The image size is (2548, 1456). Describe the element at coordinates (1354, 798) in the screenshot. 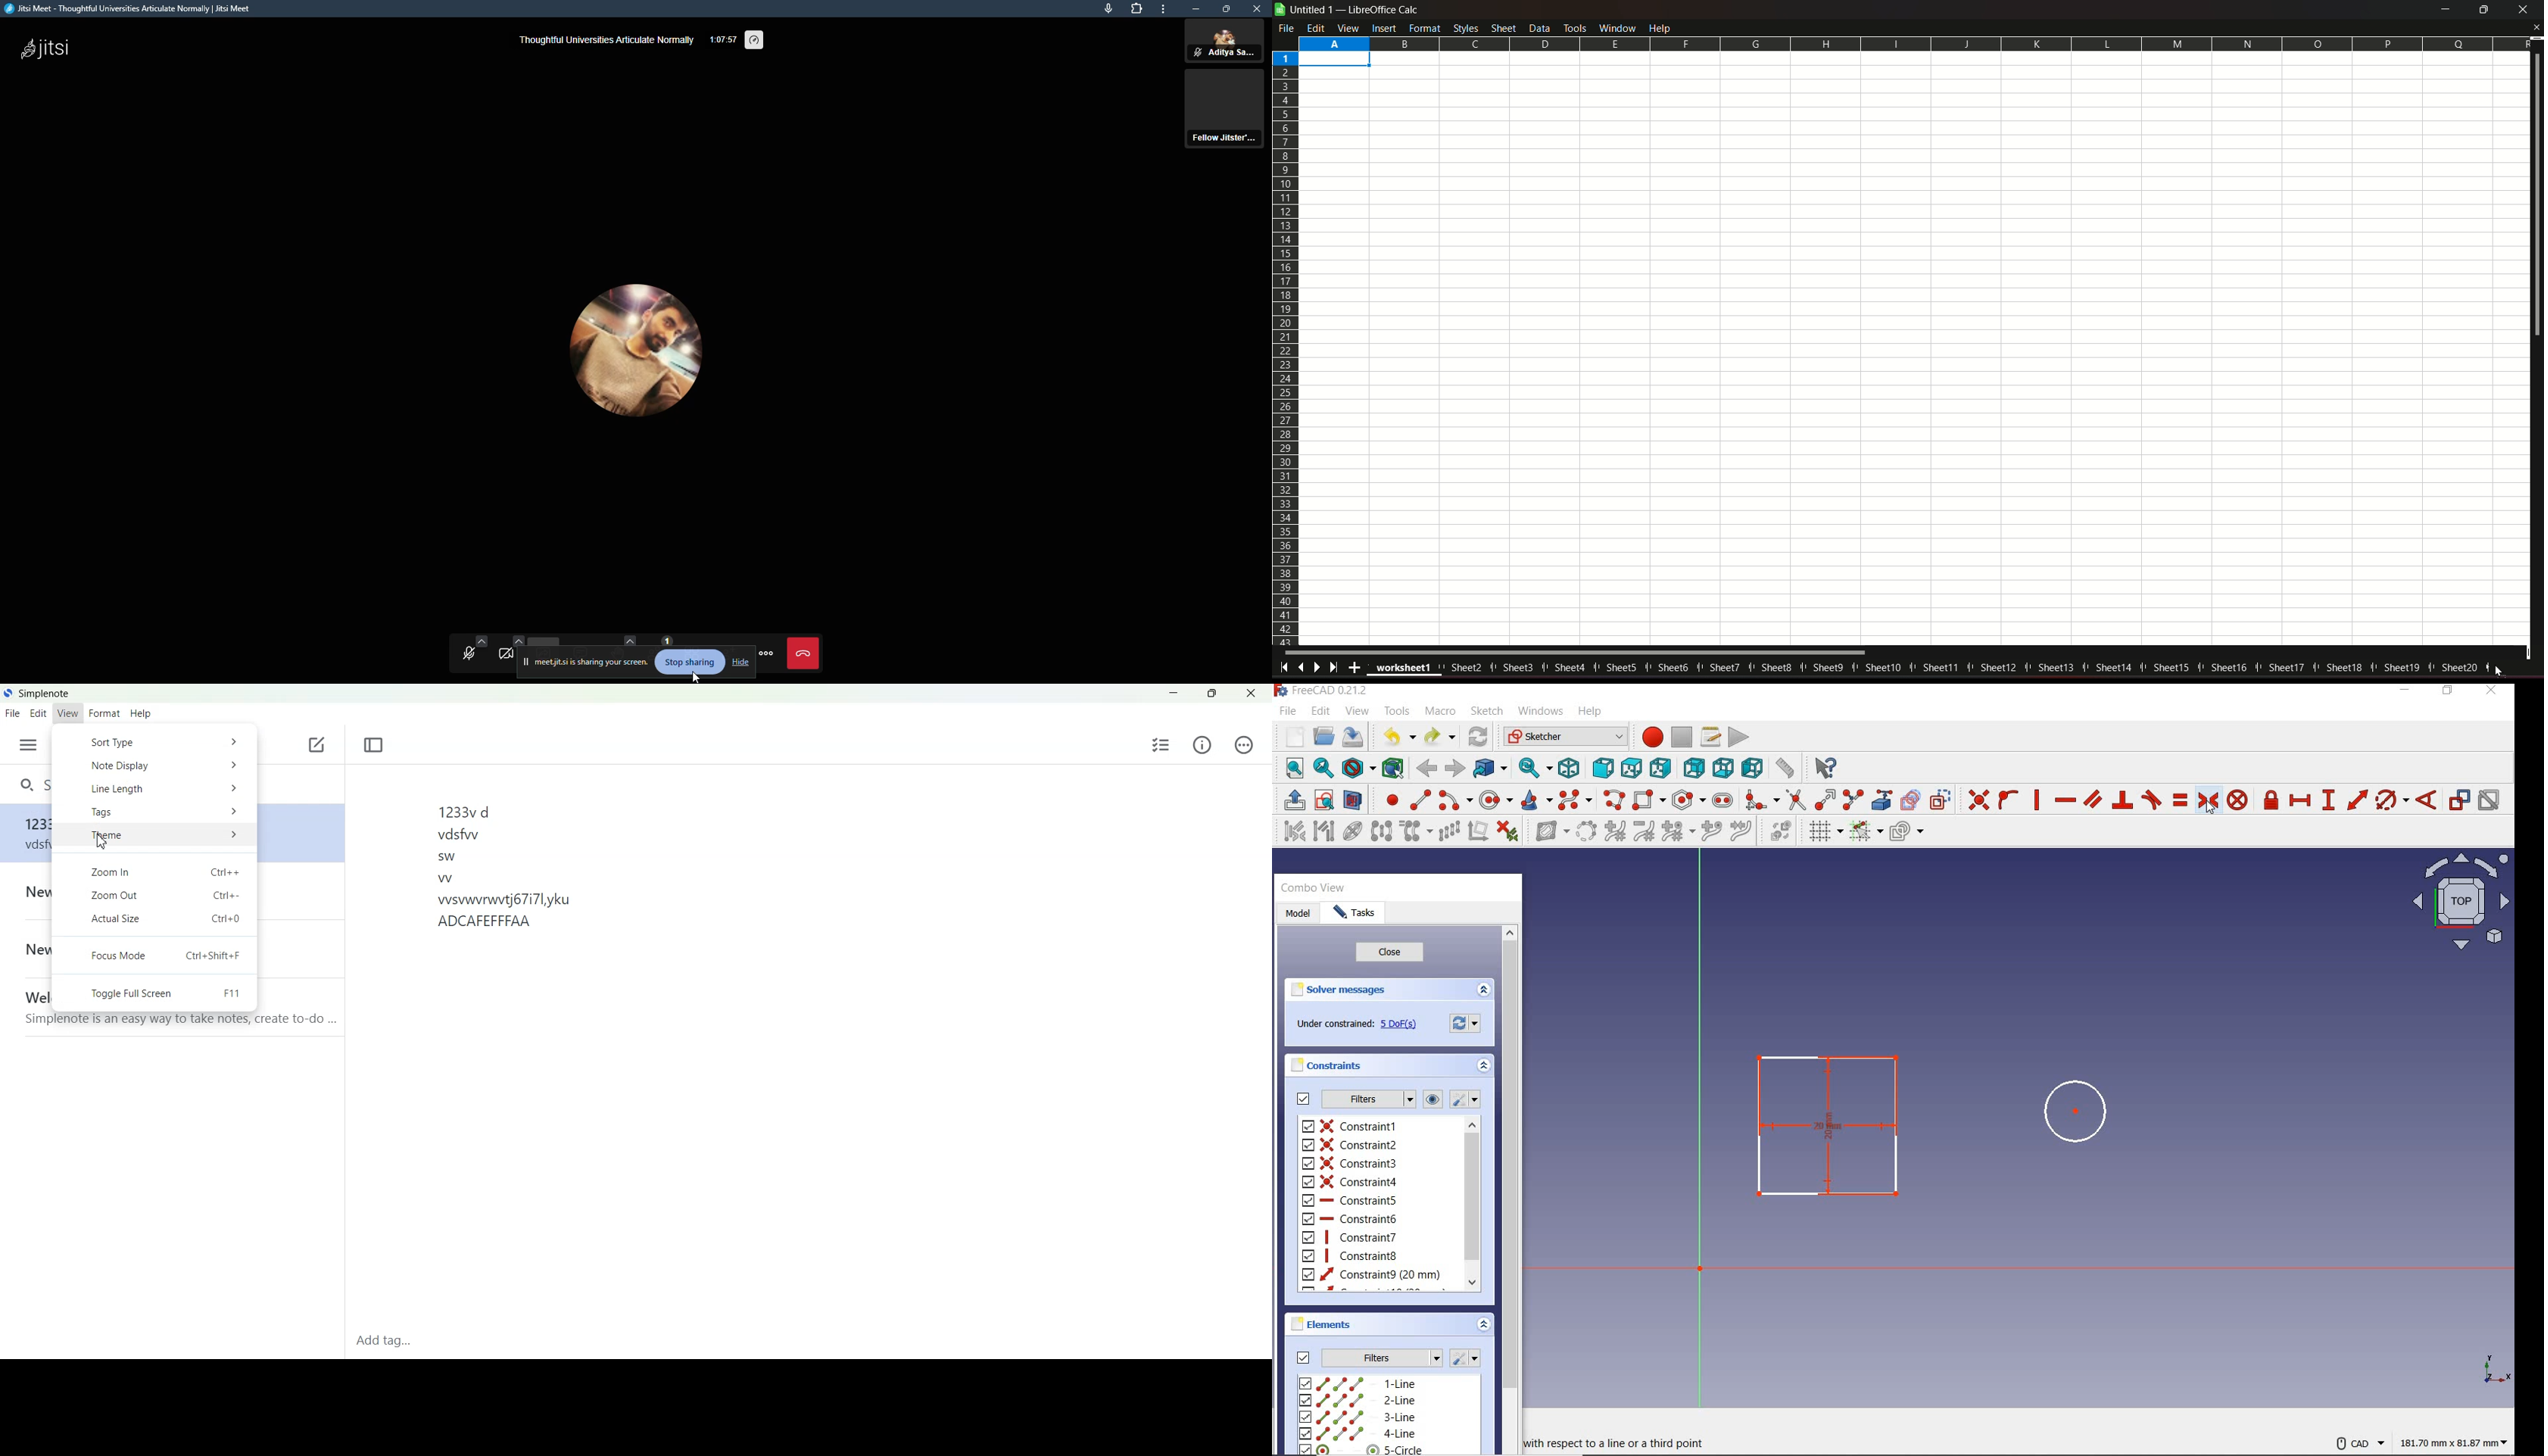

I see `view section` at that location.